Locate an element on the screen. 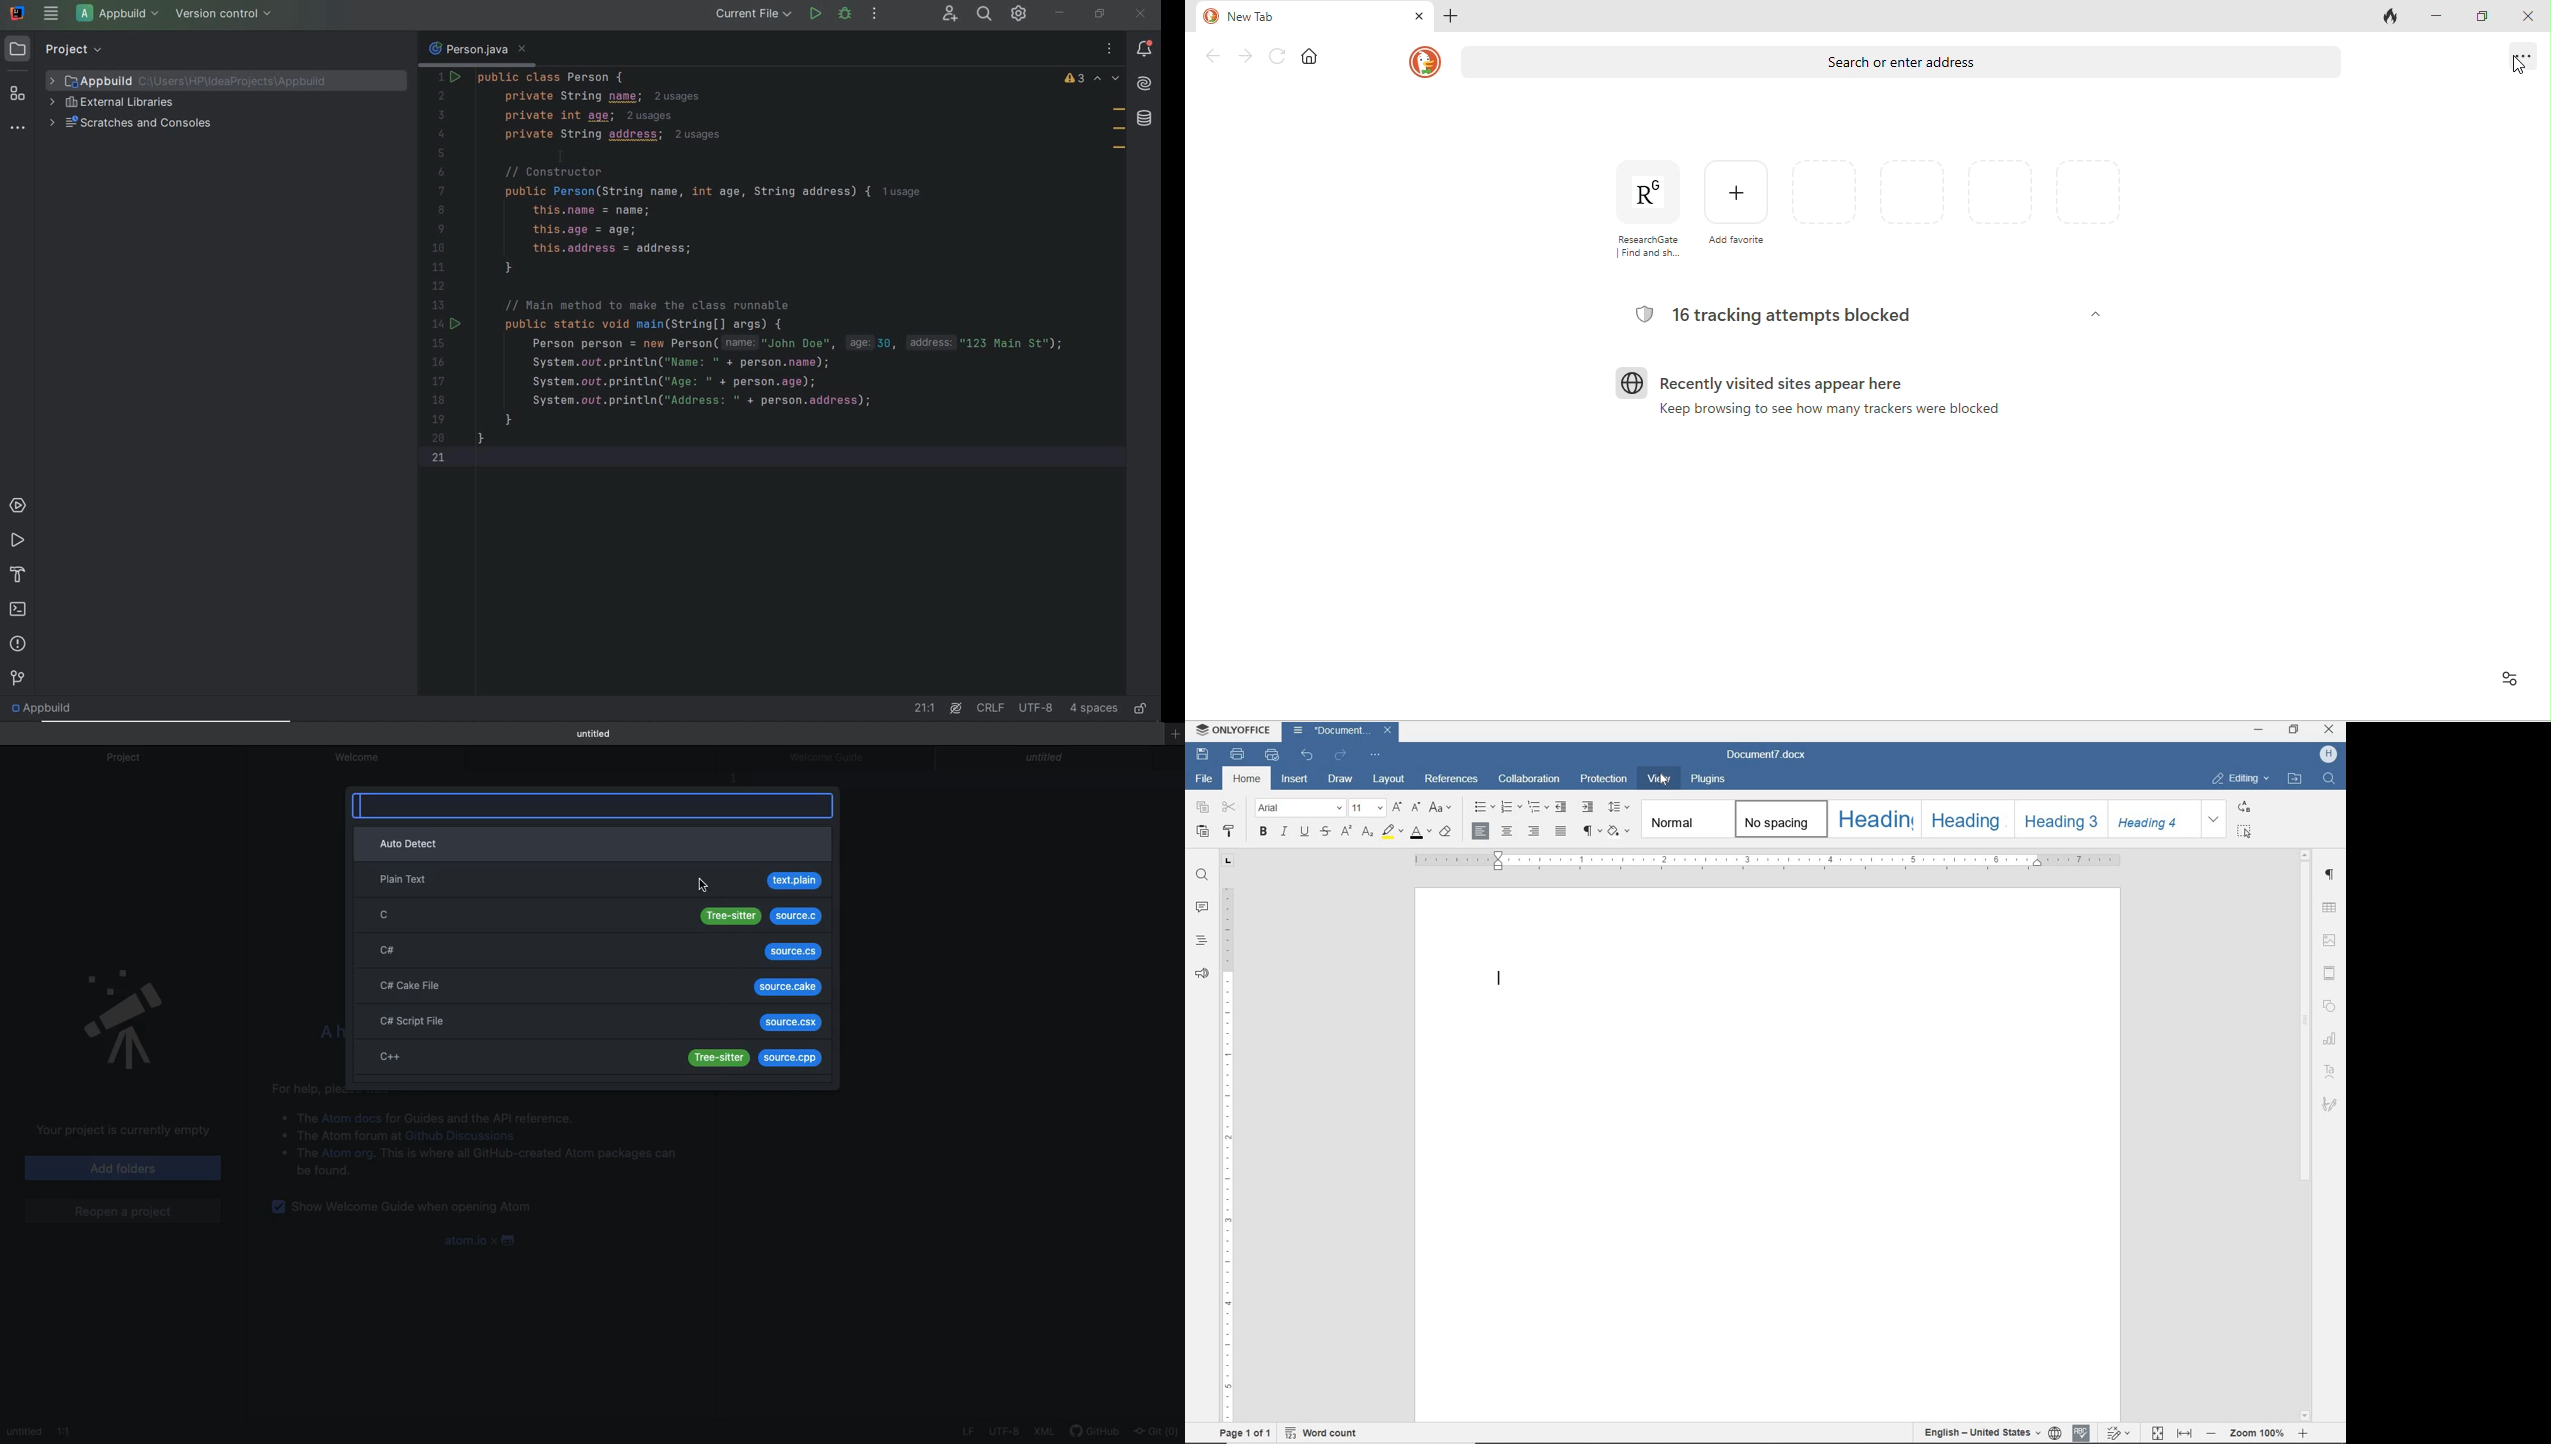  PARAGRAPH SETTINGS is located at coordinates (2330, 875).